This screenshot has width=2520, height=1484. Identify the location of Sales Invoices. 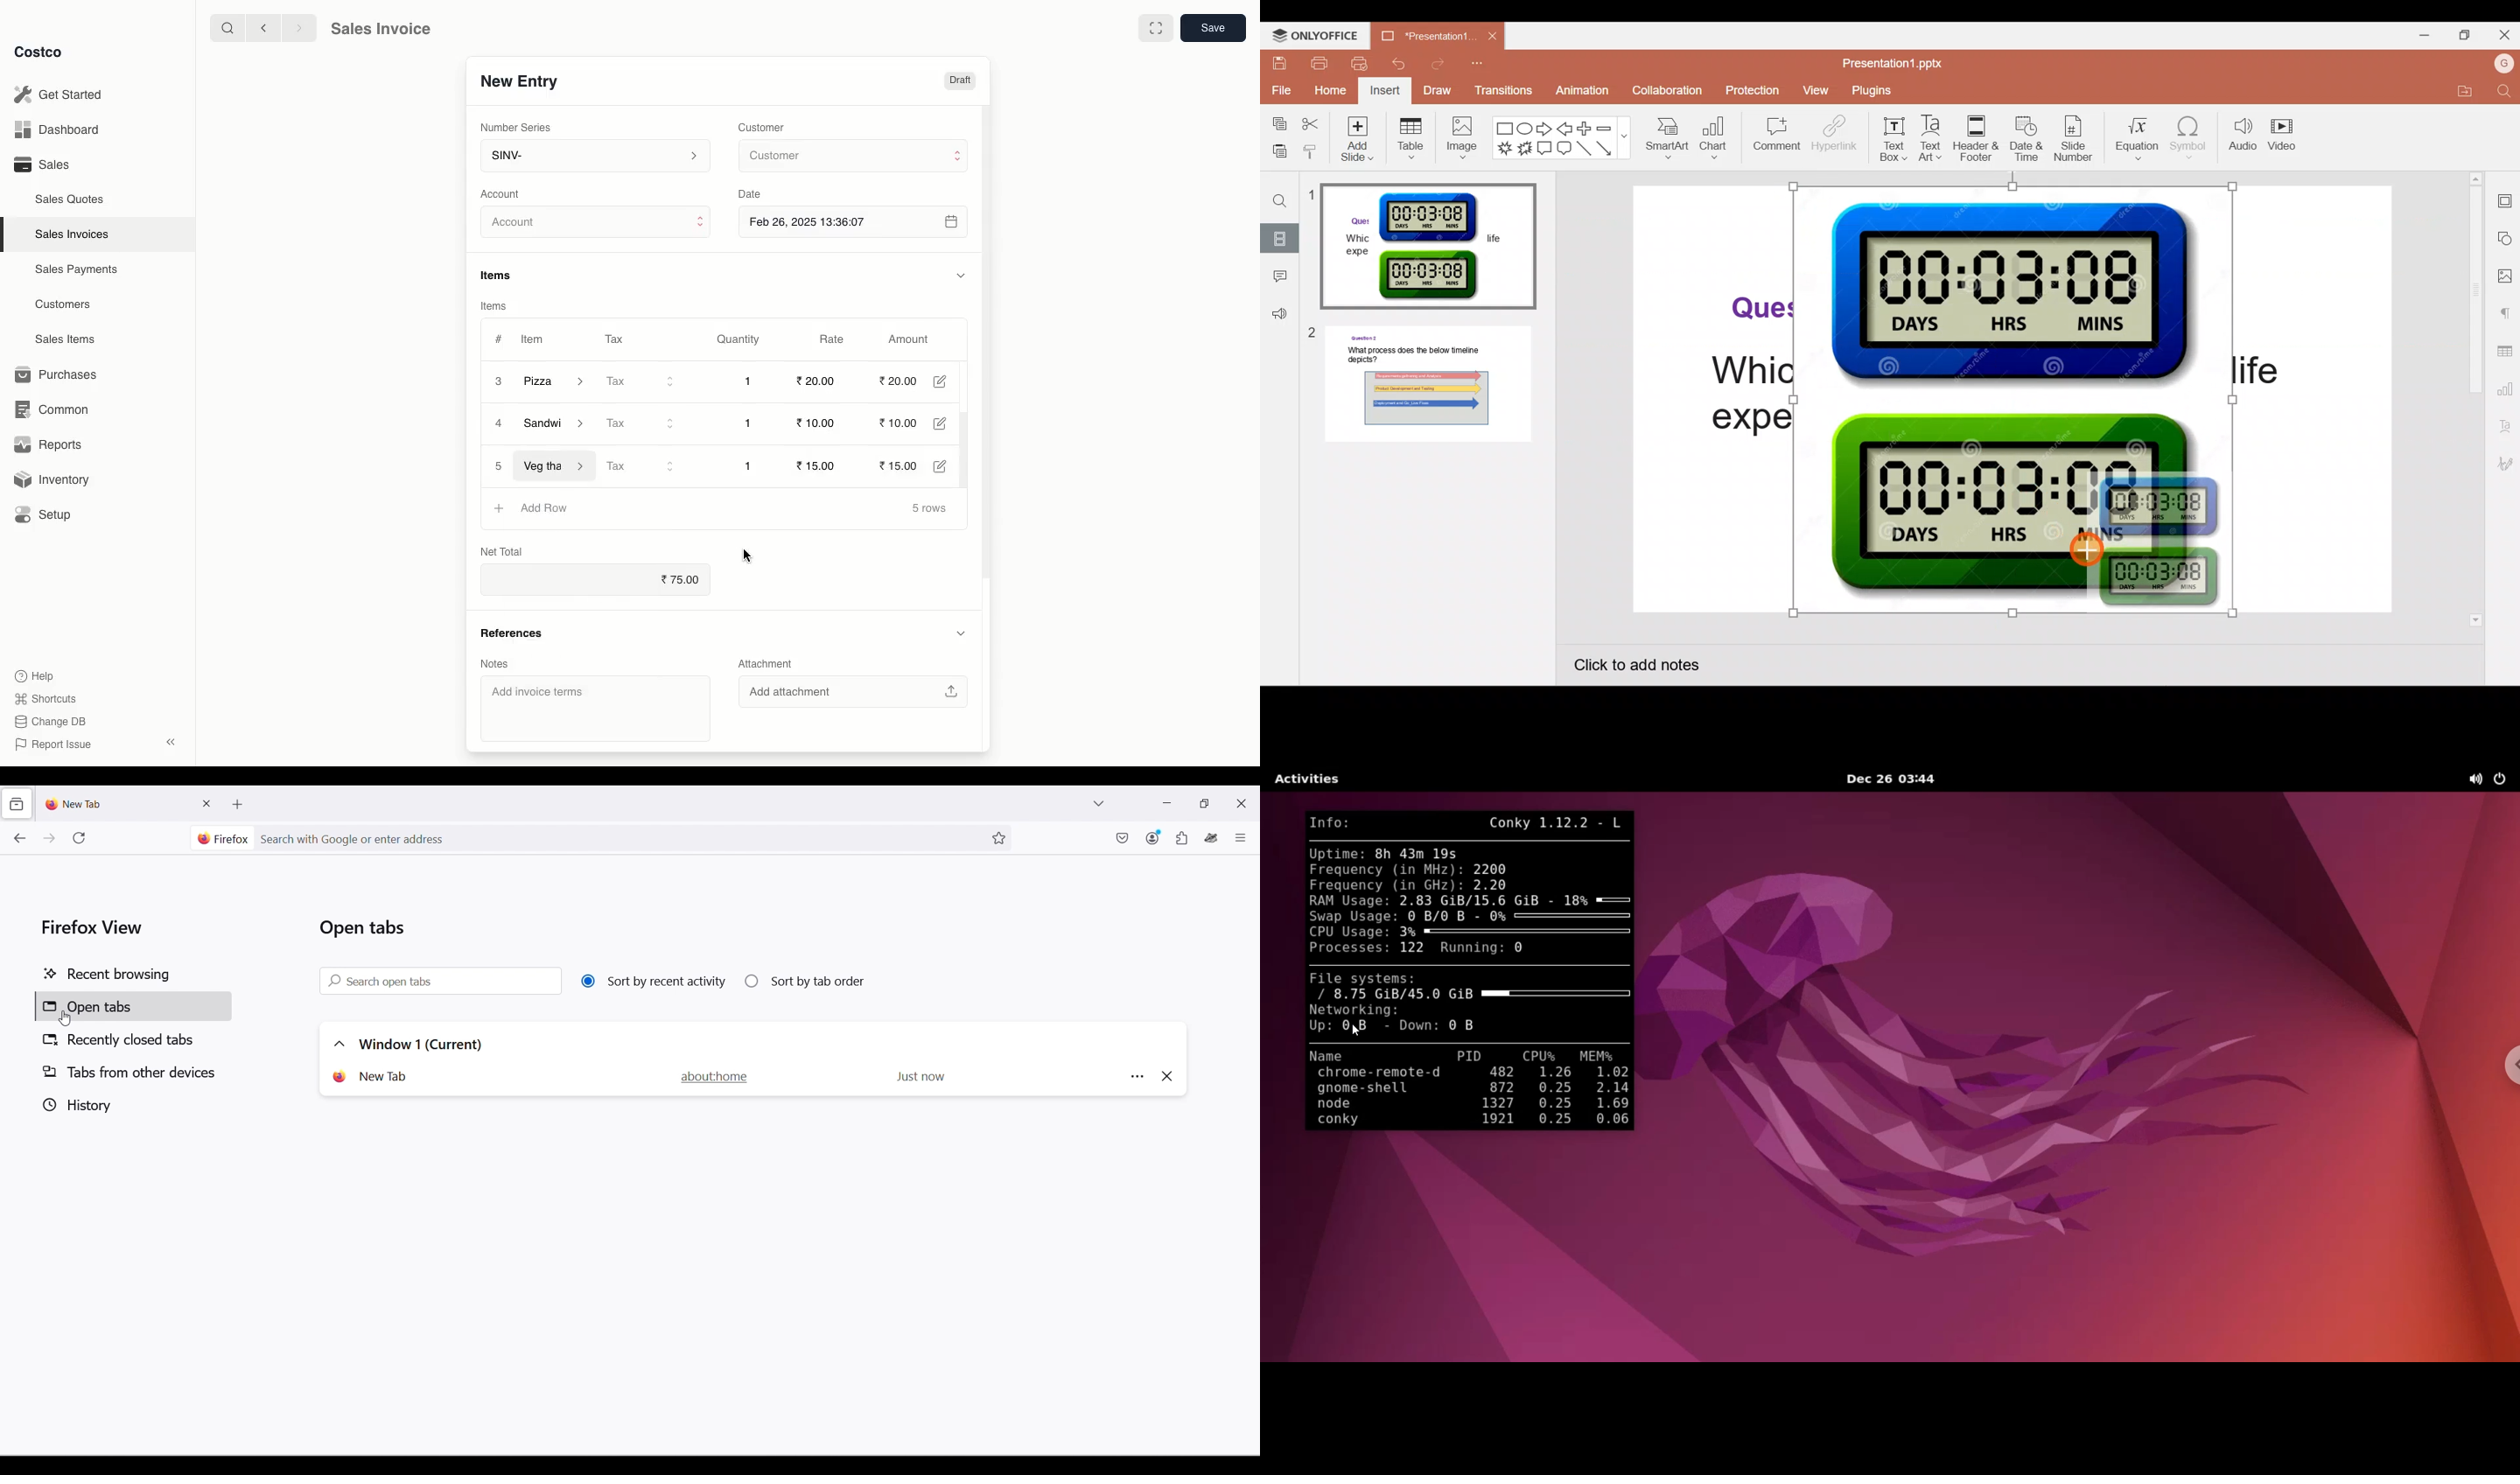
(73, 234).